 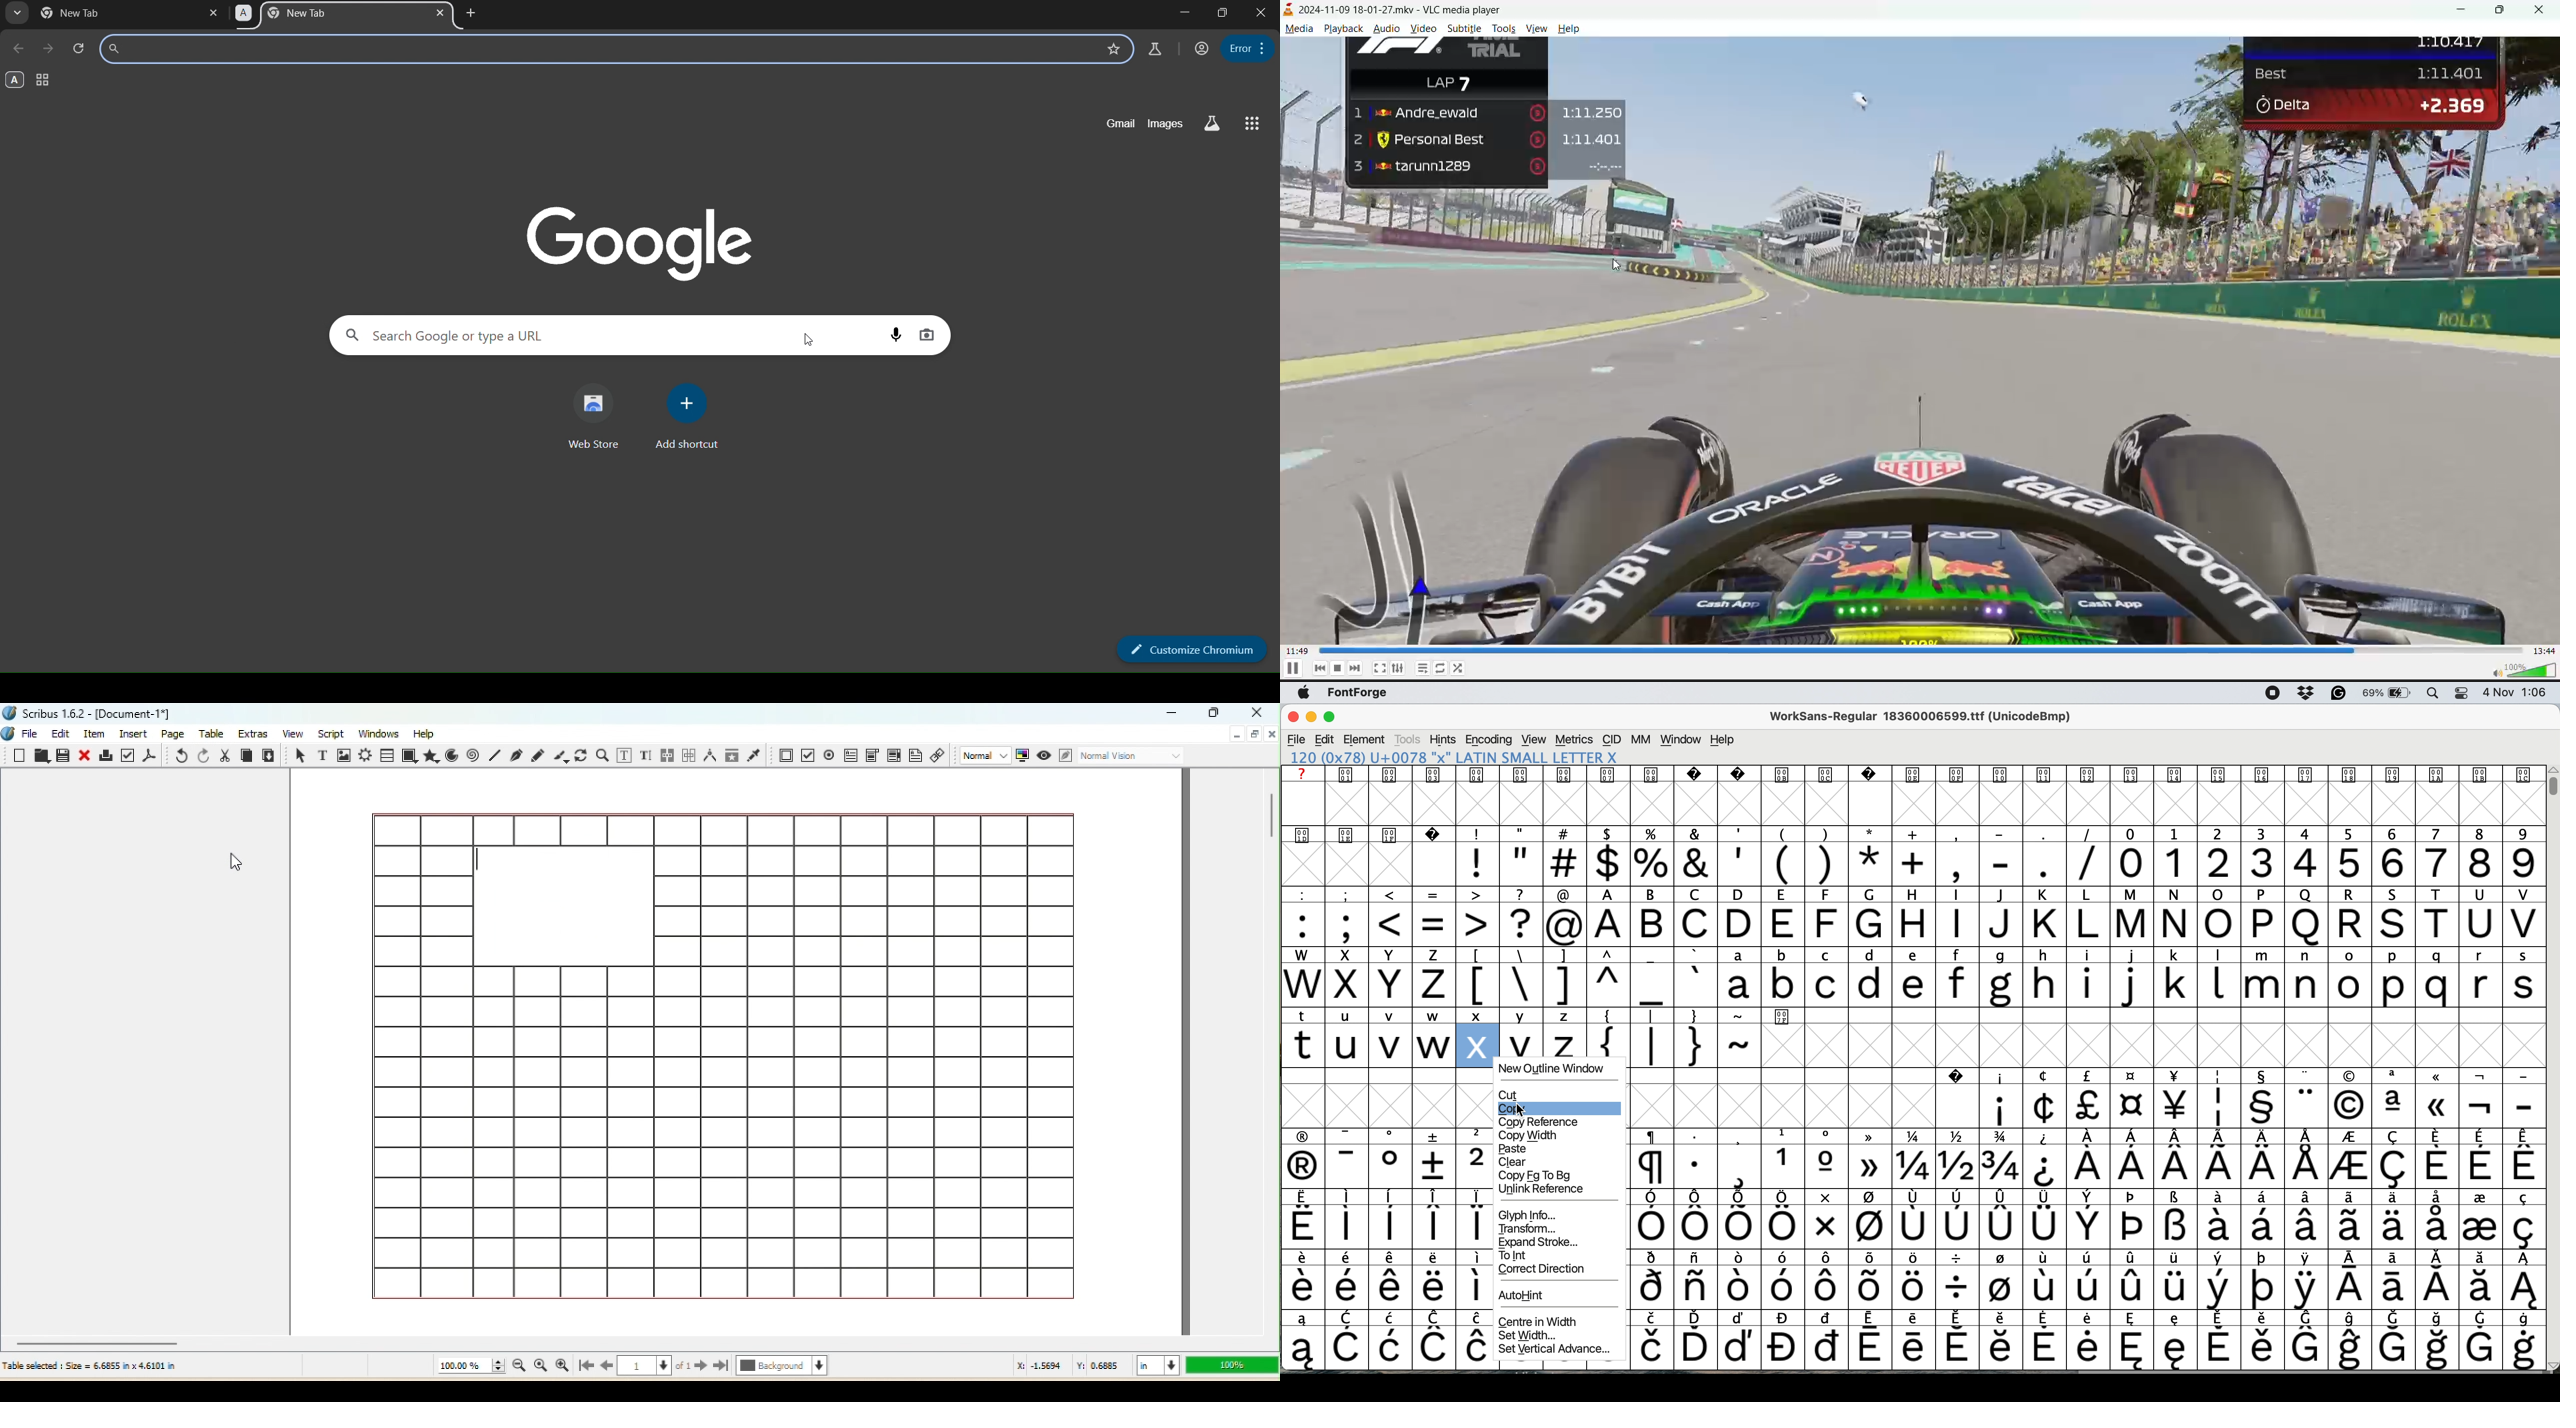 I want to click on special characters, so click(x=2083, y=1229).